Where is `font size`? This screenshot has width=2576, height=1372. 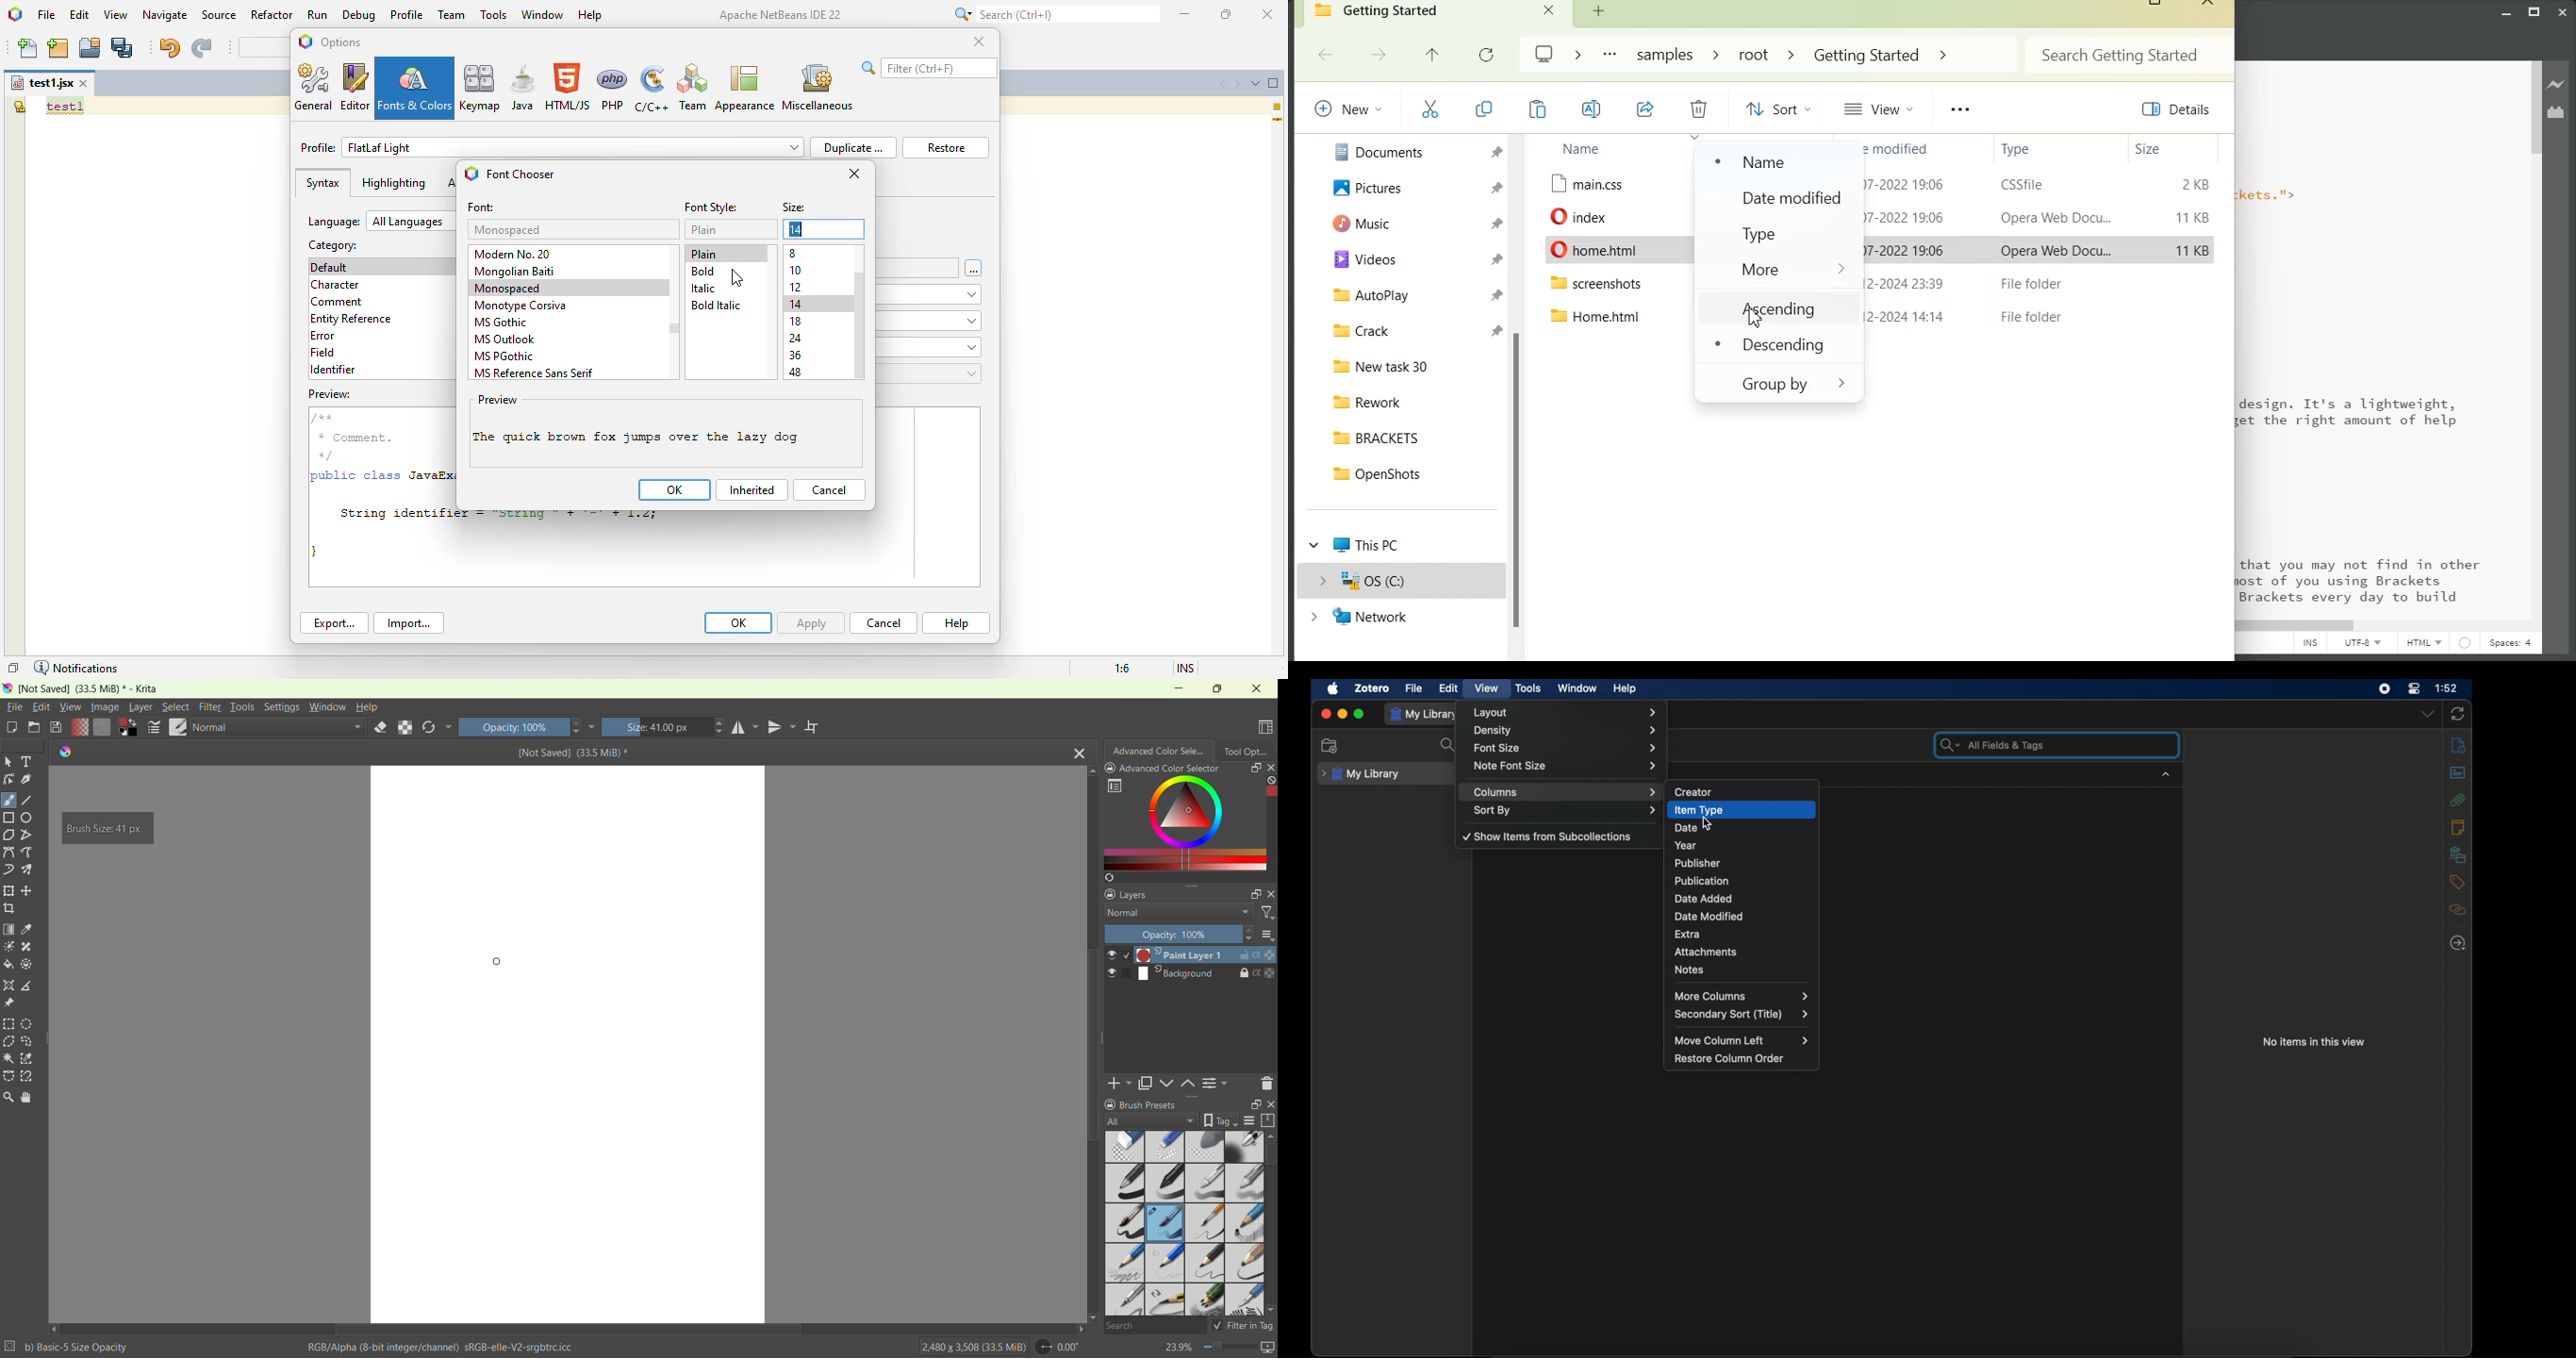
font size is located at coordinates (1567, 749).